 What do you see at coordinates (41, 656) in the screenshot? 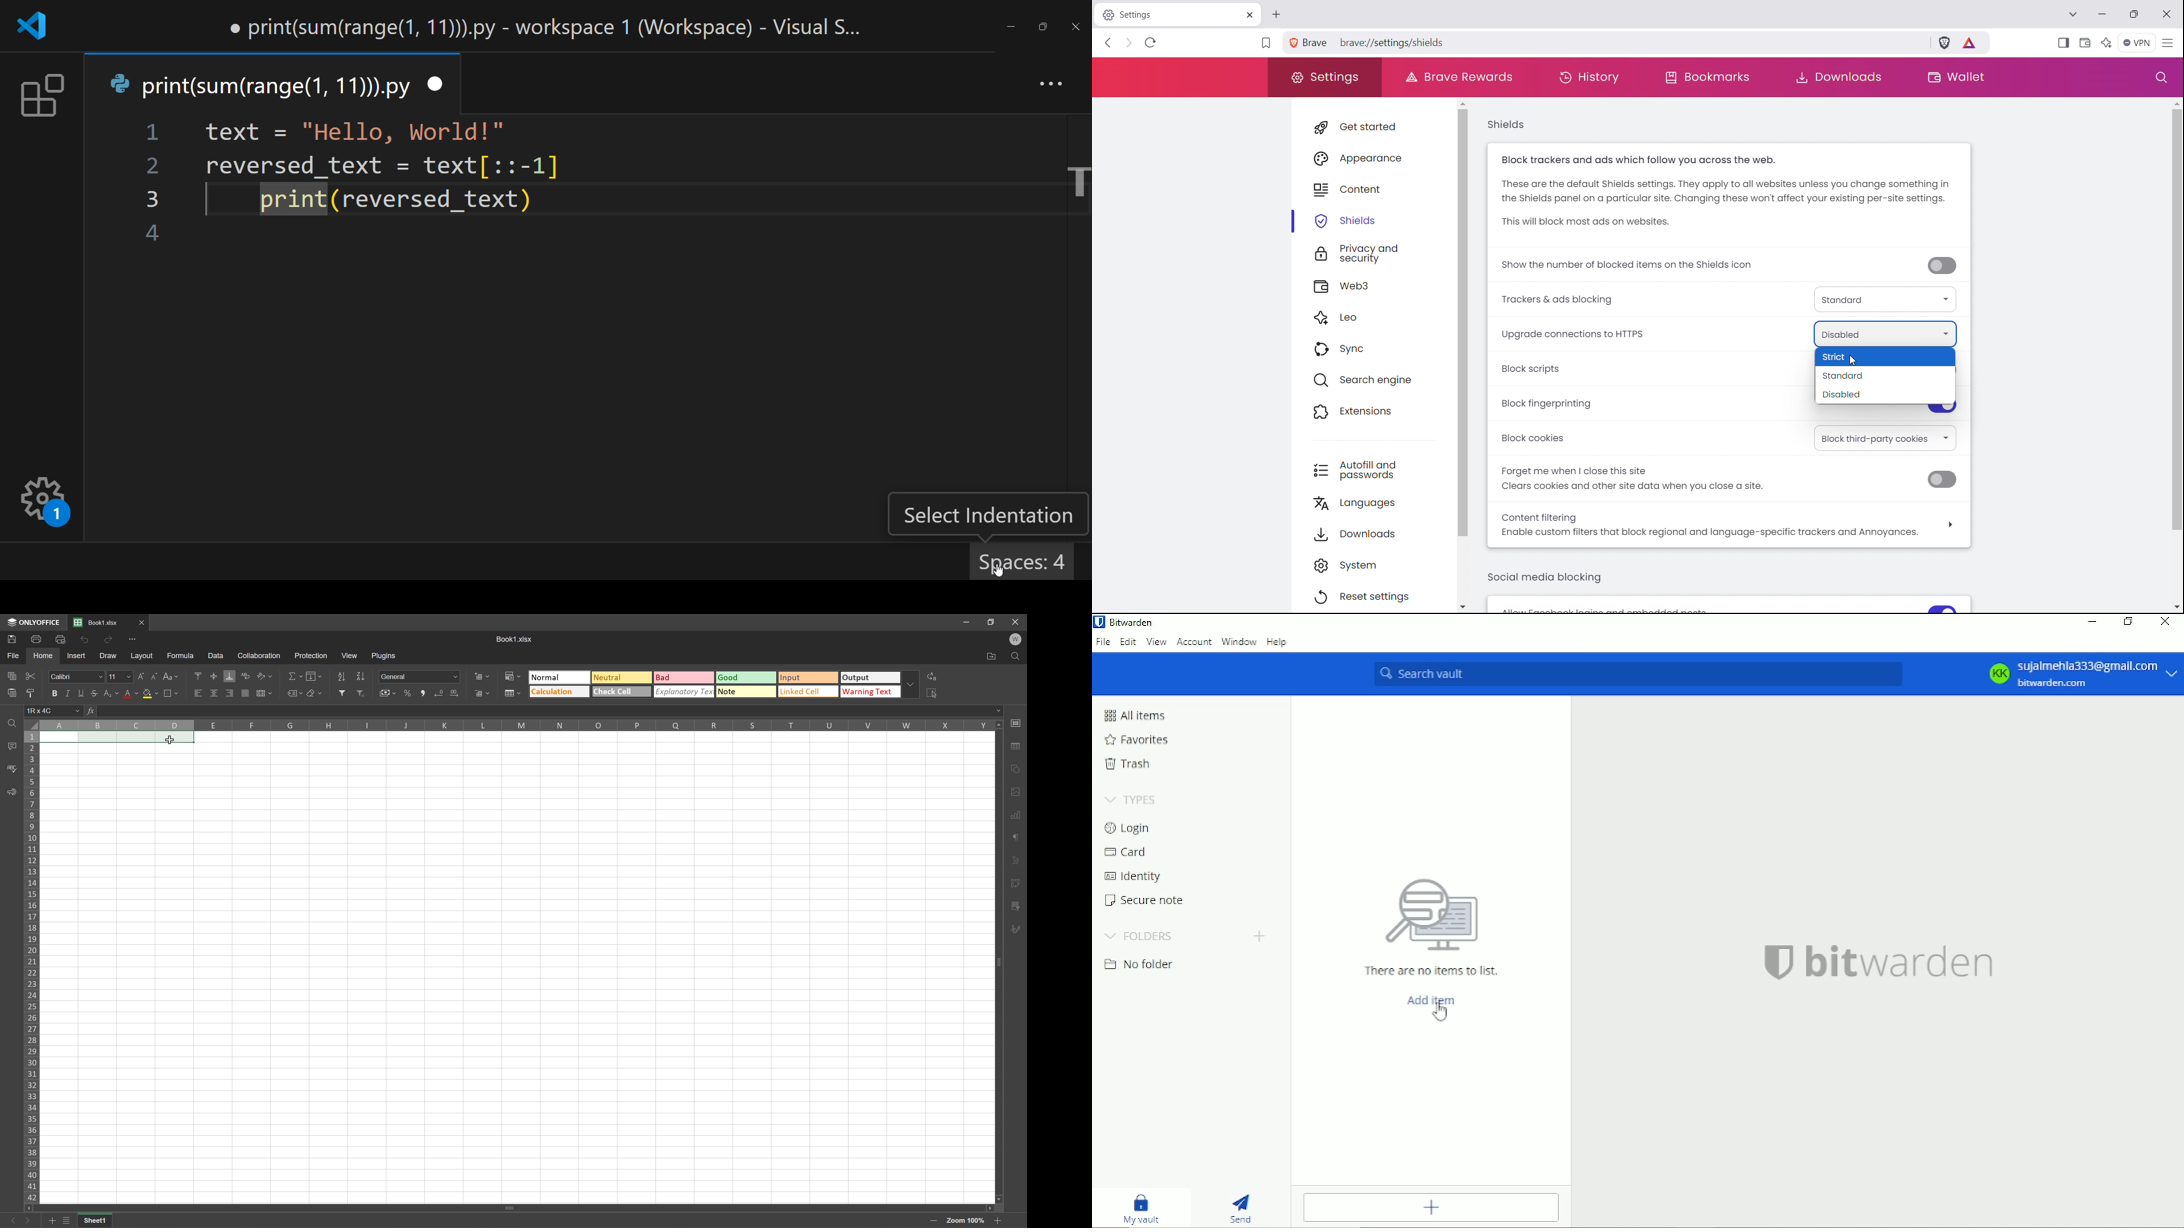
I see `Home` at bounding box center [41, 656].